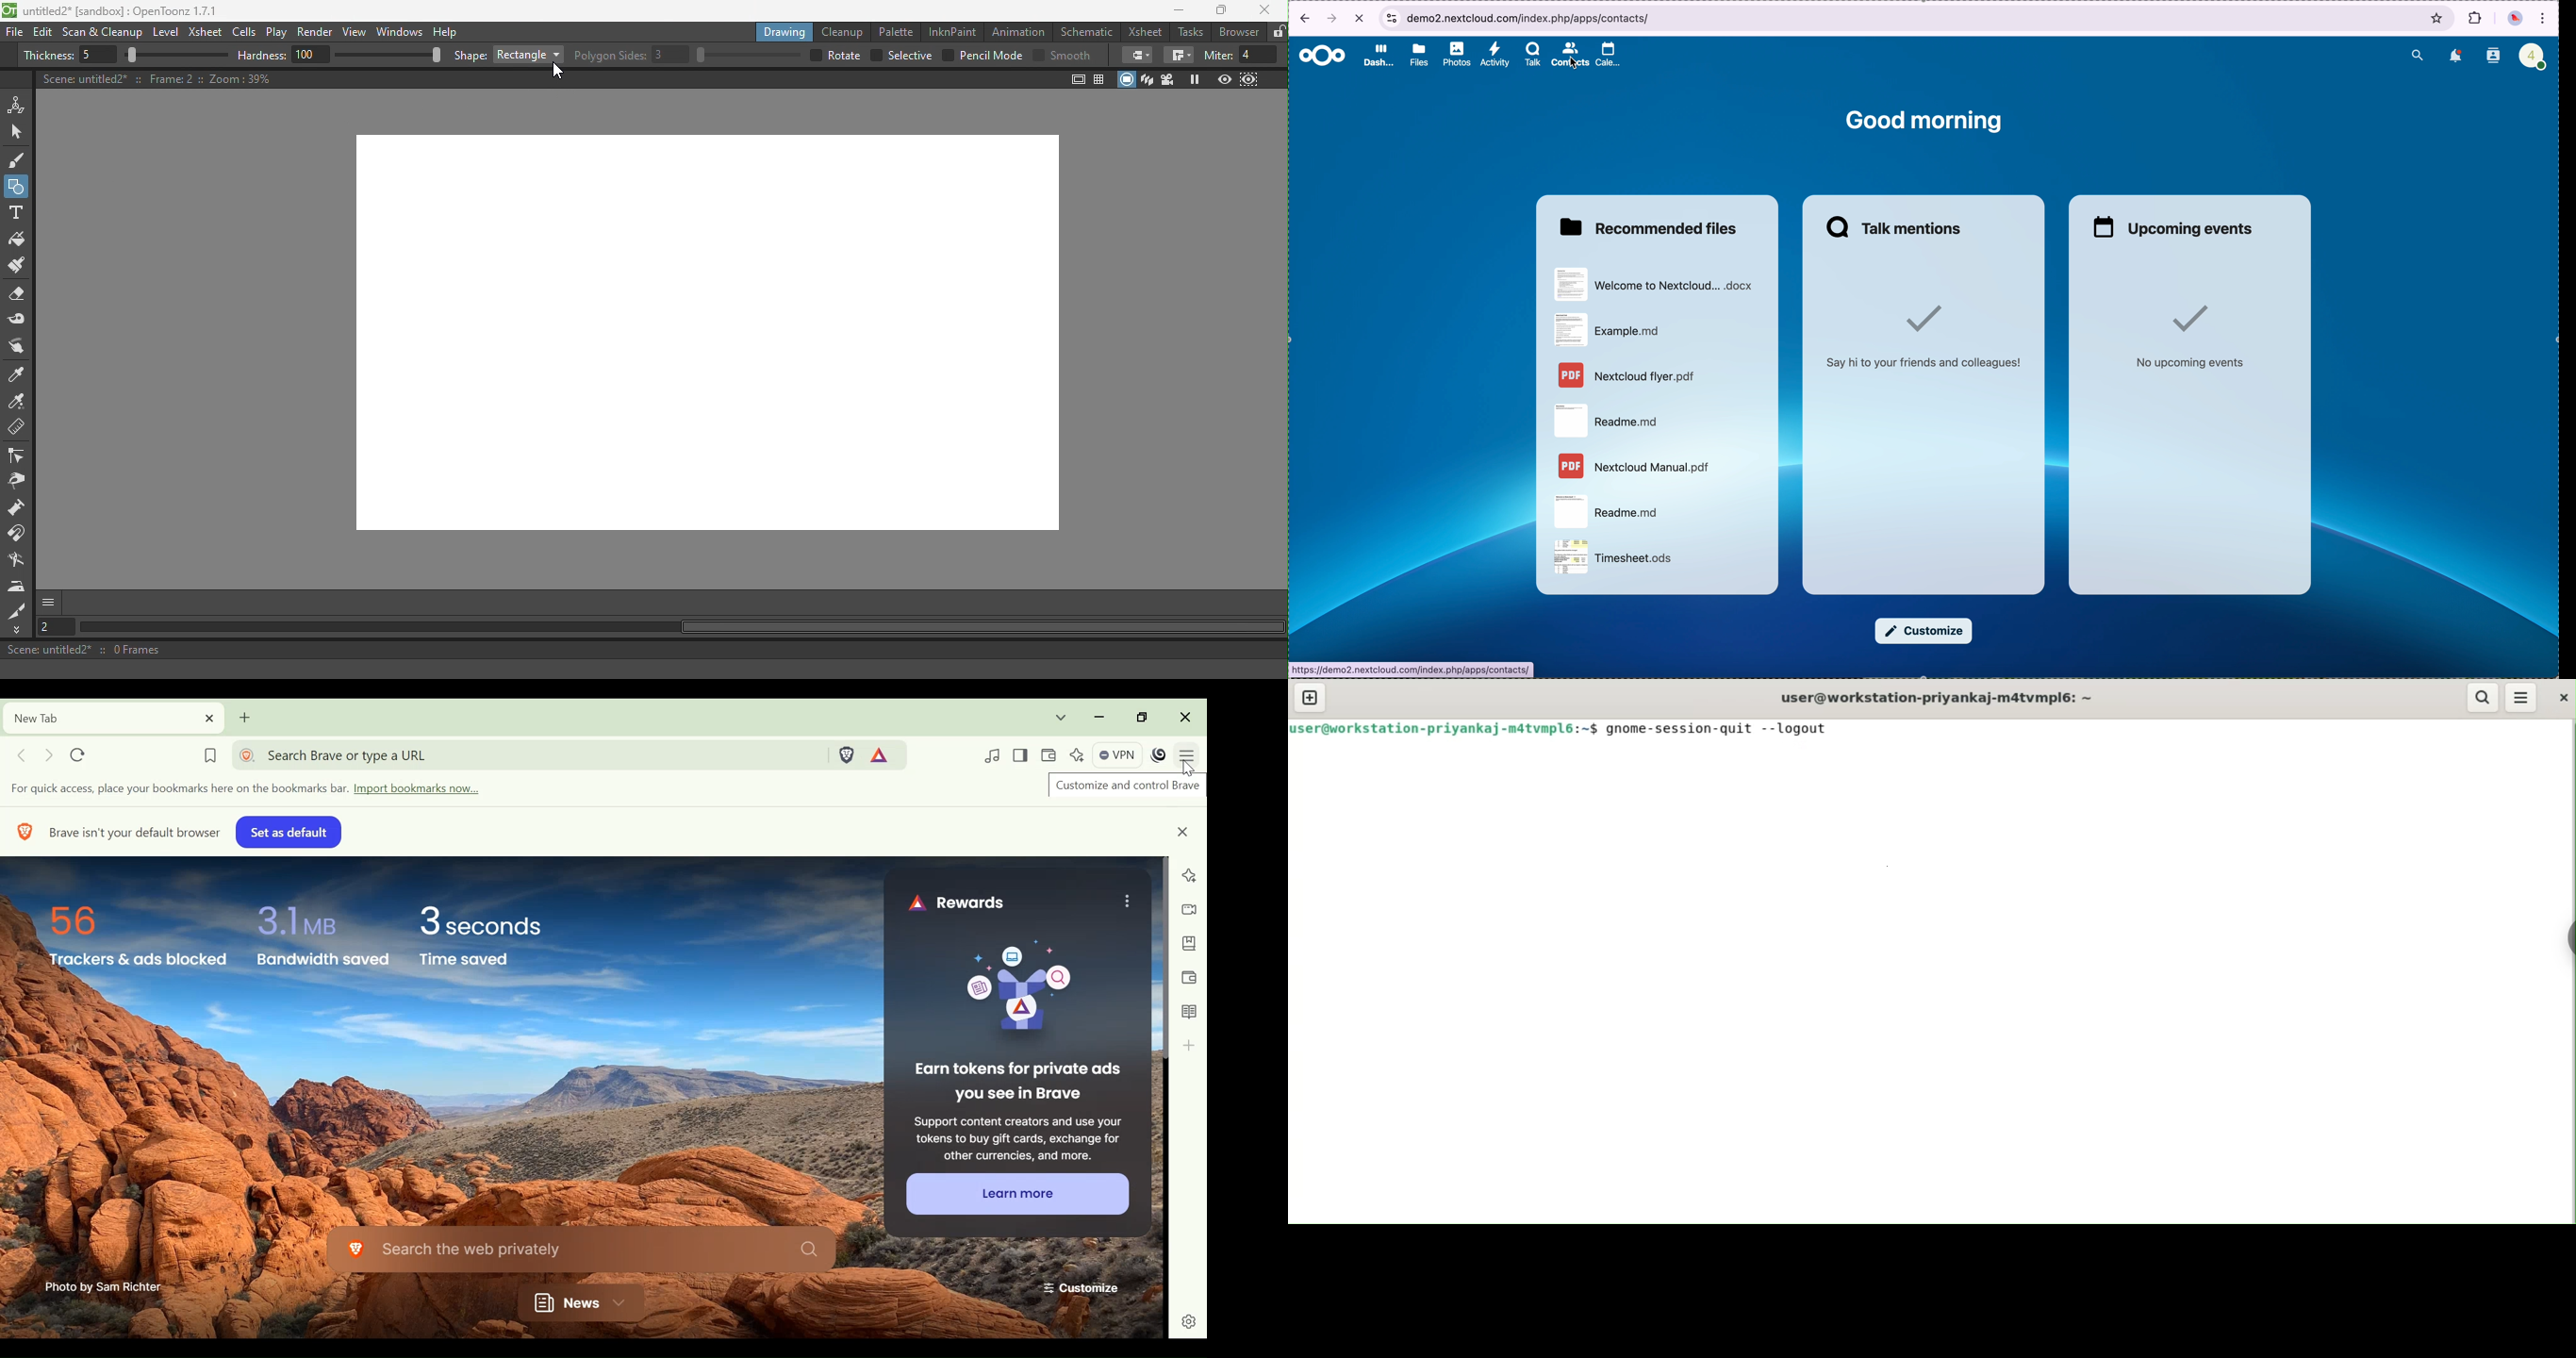 This screenshot has height=1372, width=2576. Describe the element at coordinates (1186, 876) in the screenshot. I see `Leo AI` at that location.